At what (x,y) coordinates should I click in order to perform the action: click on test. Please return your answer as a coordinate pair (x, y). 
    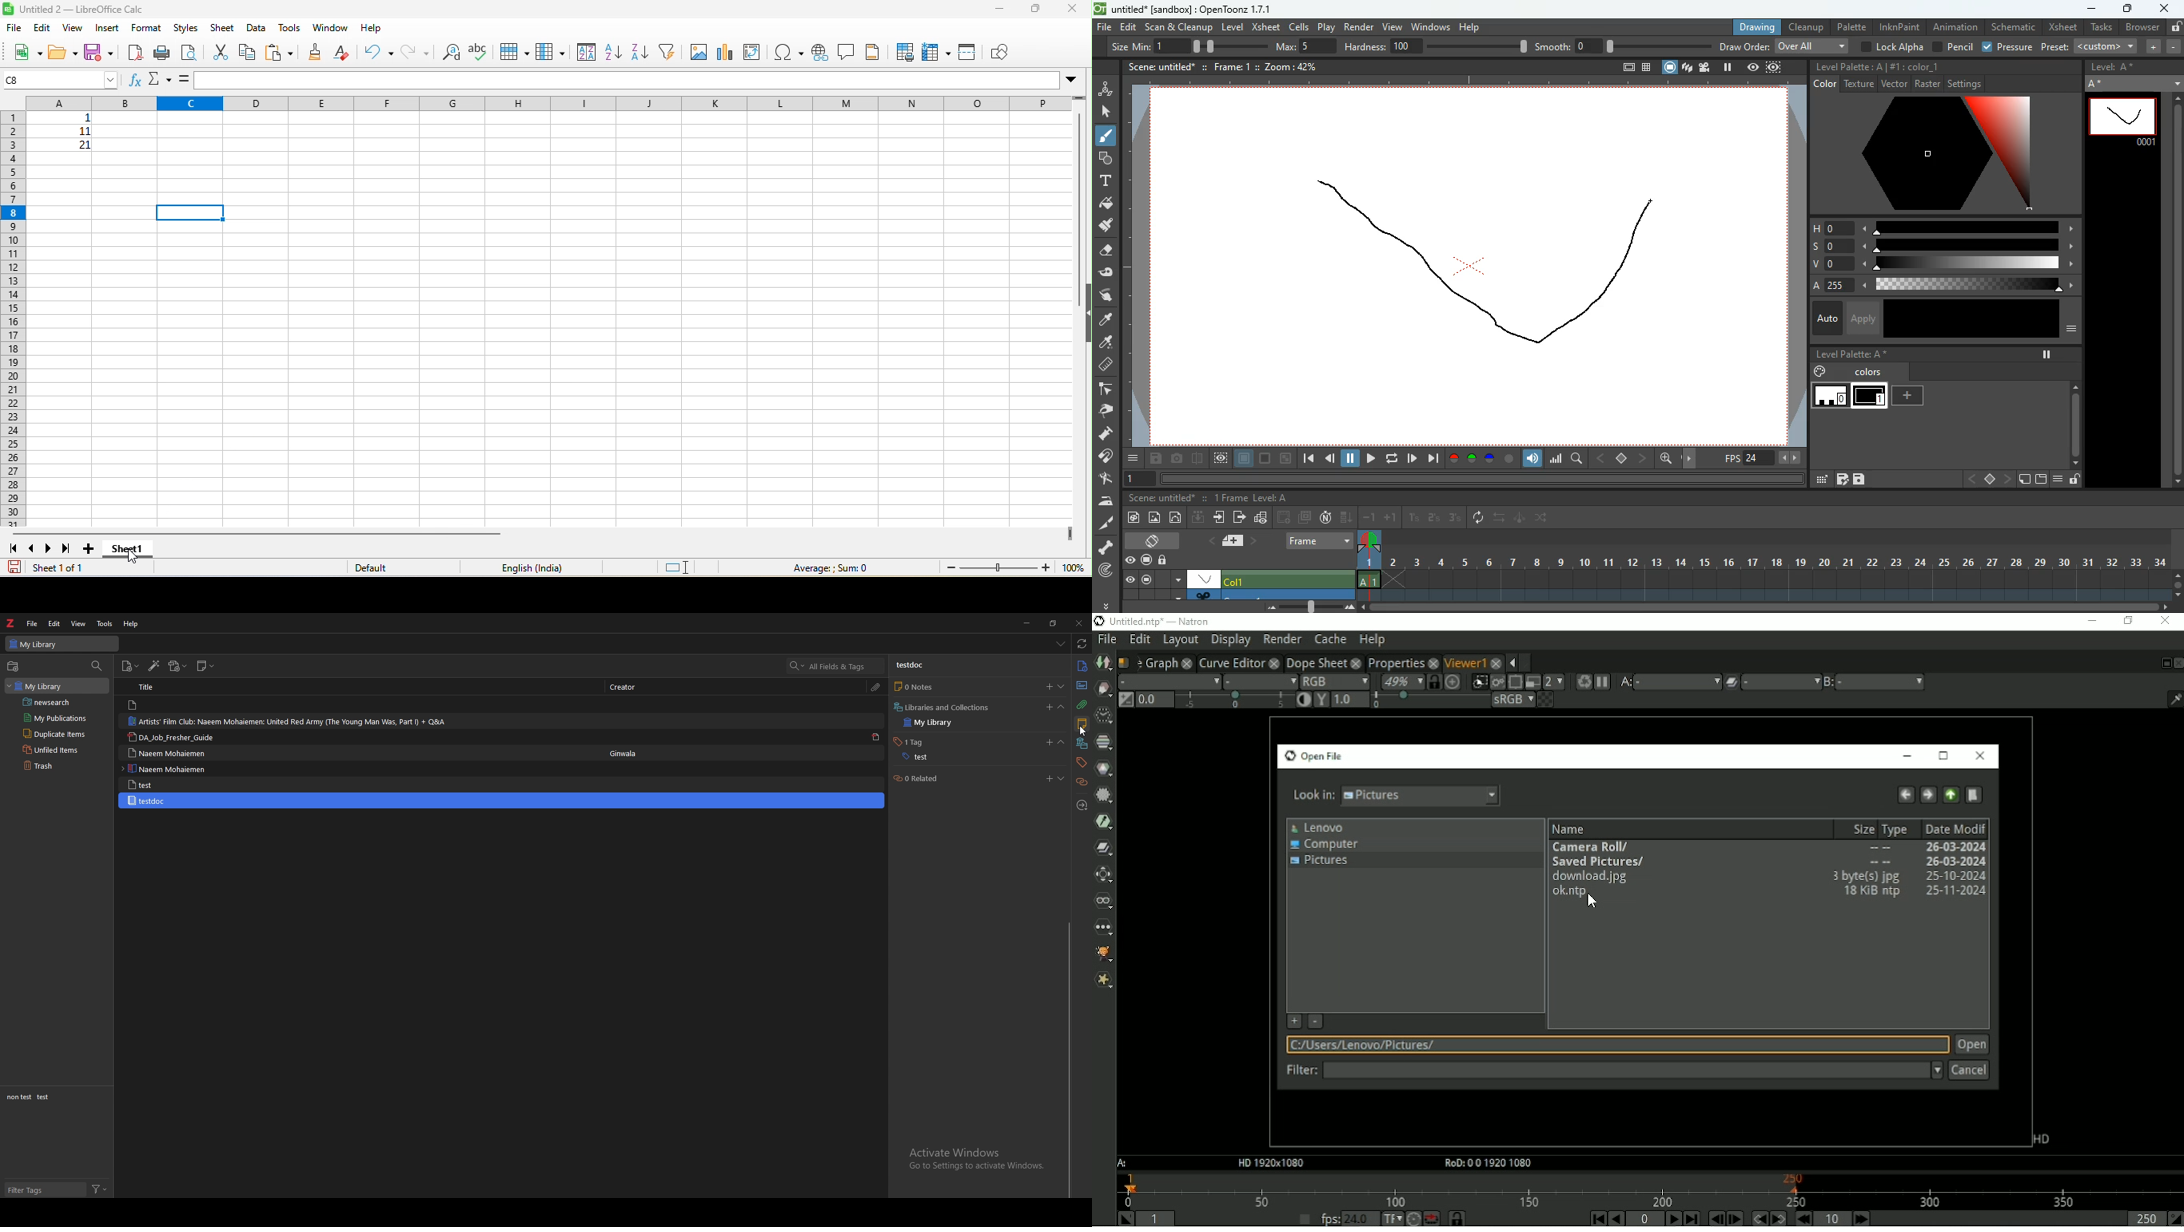
    Looking at the image, I should click on (44, 1098).